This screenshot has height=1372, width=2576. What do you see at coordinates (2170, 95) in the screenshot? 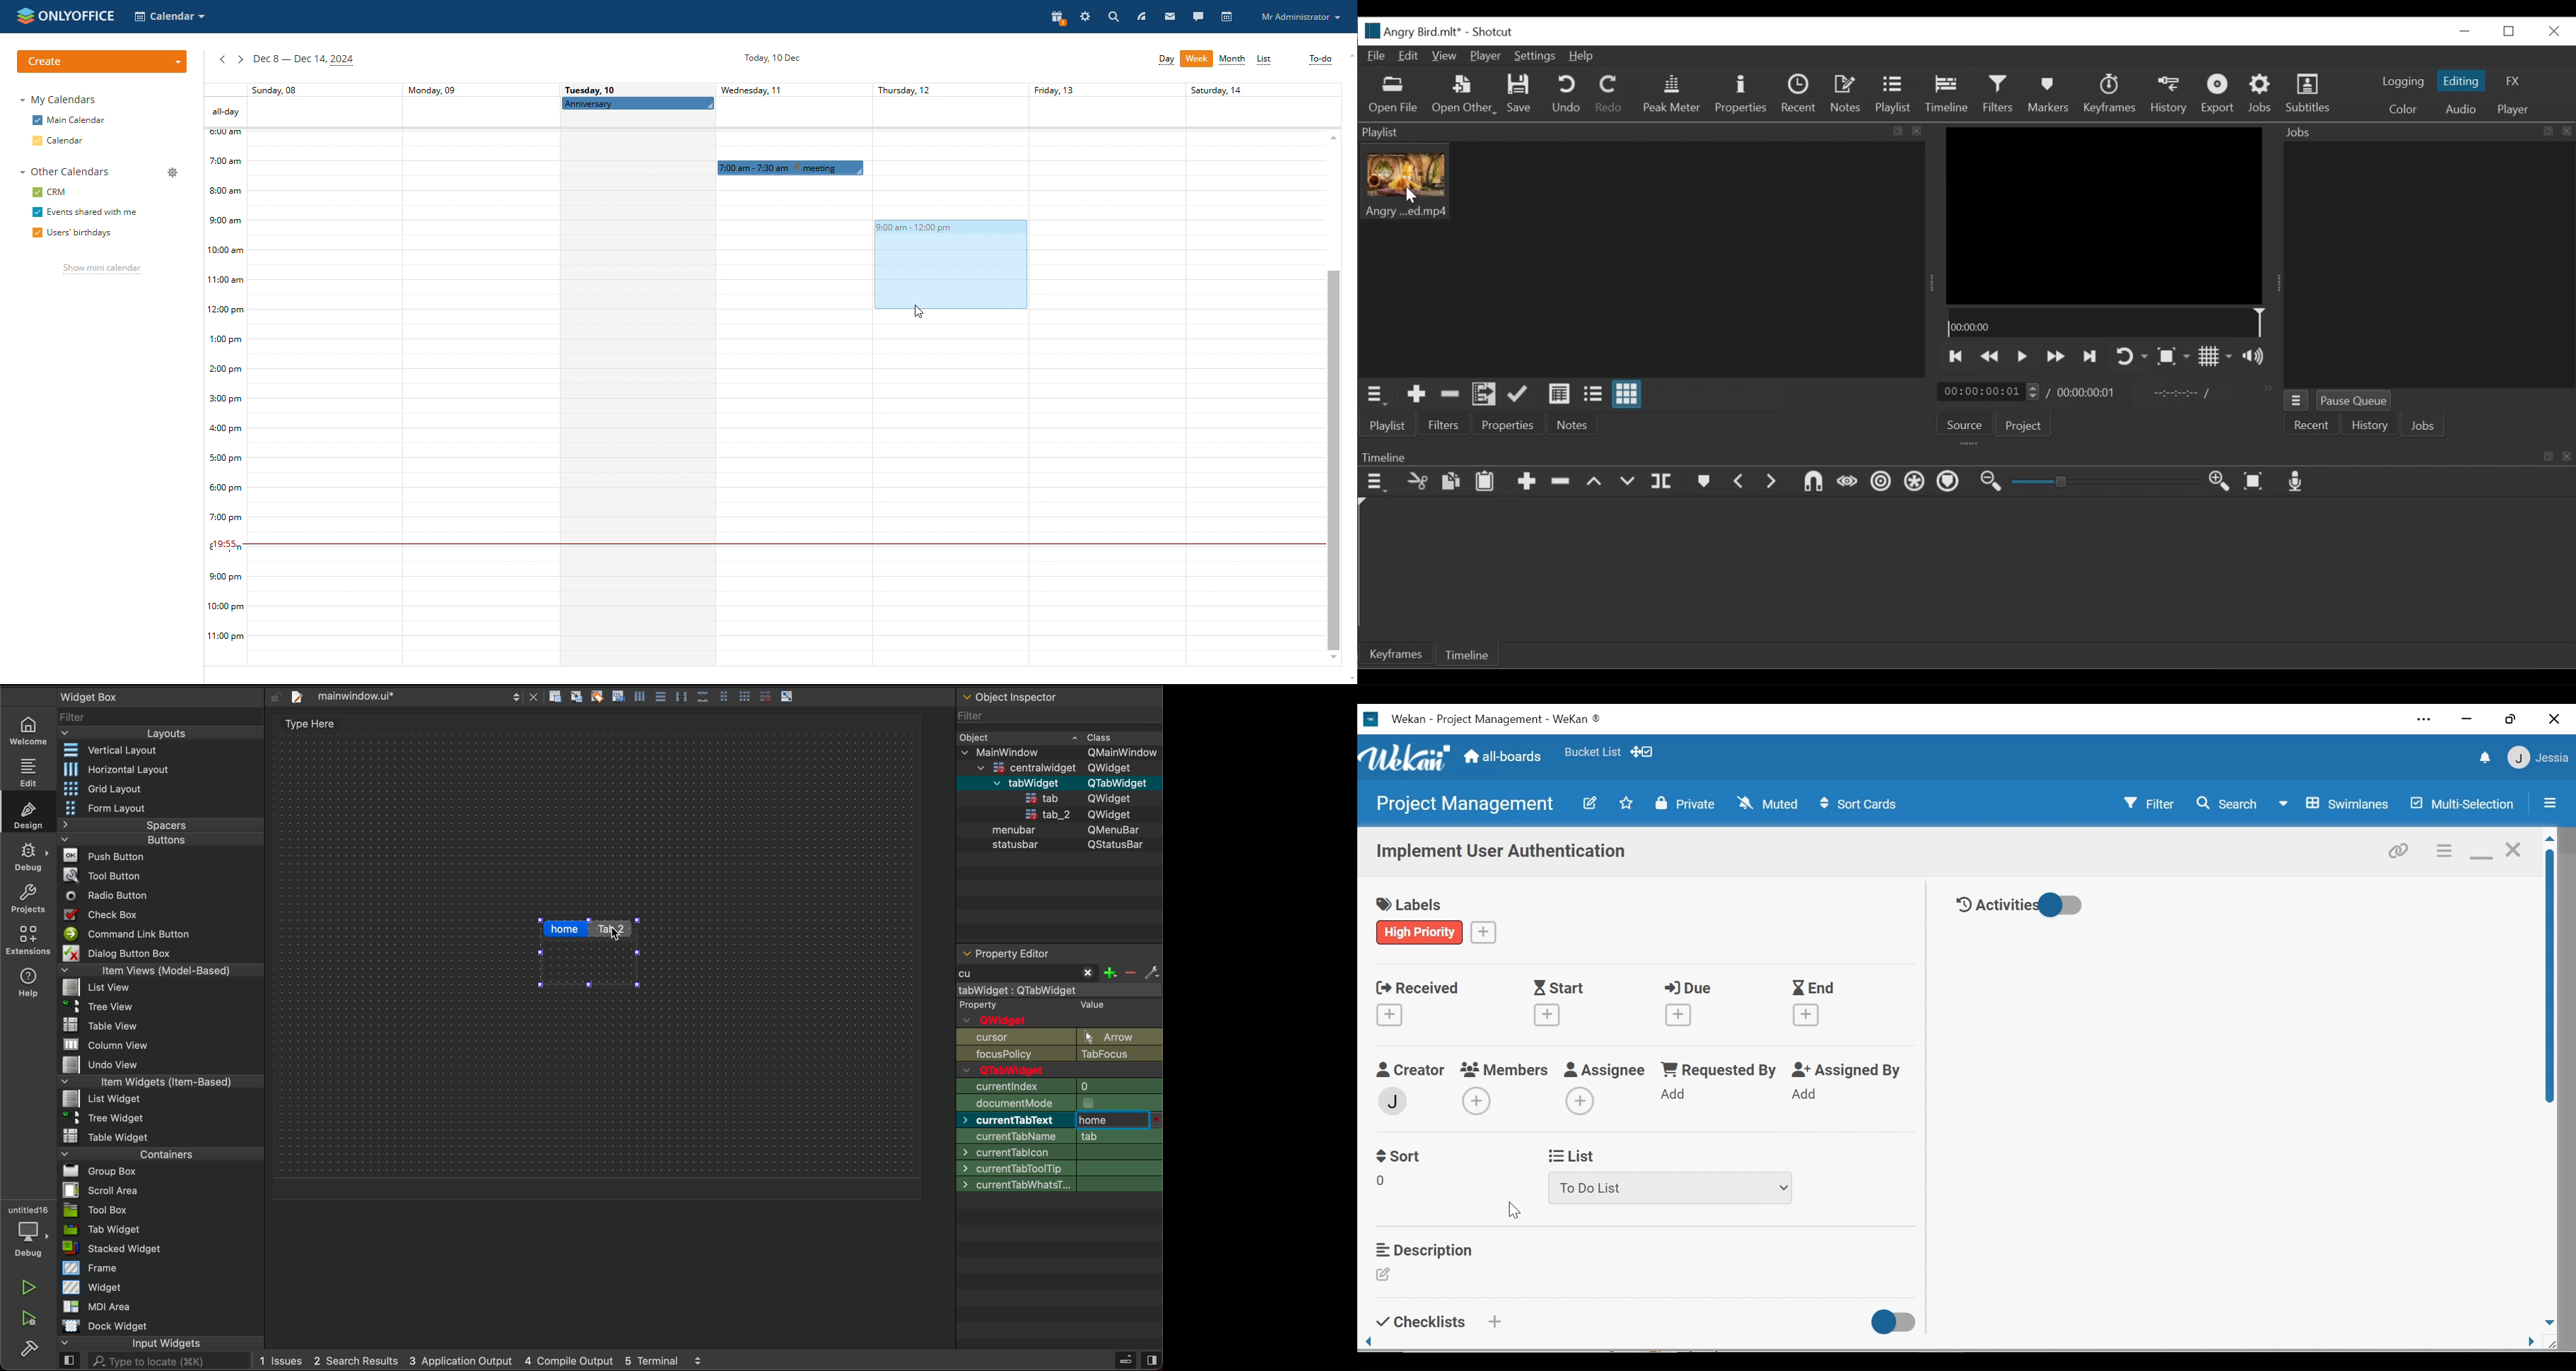
I see `History` at bounding box center [2170, 95].